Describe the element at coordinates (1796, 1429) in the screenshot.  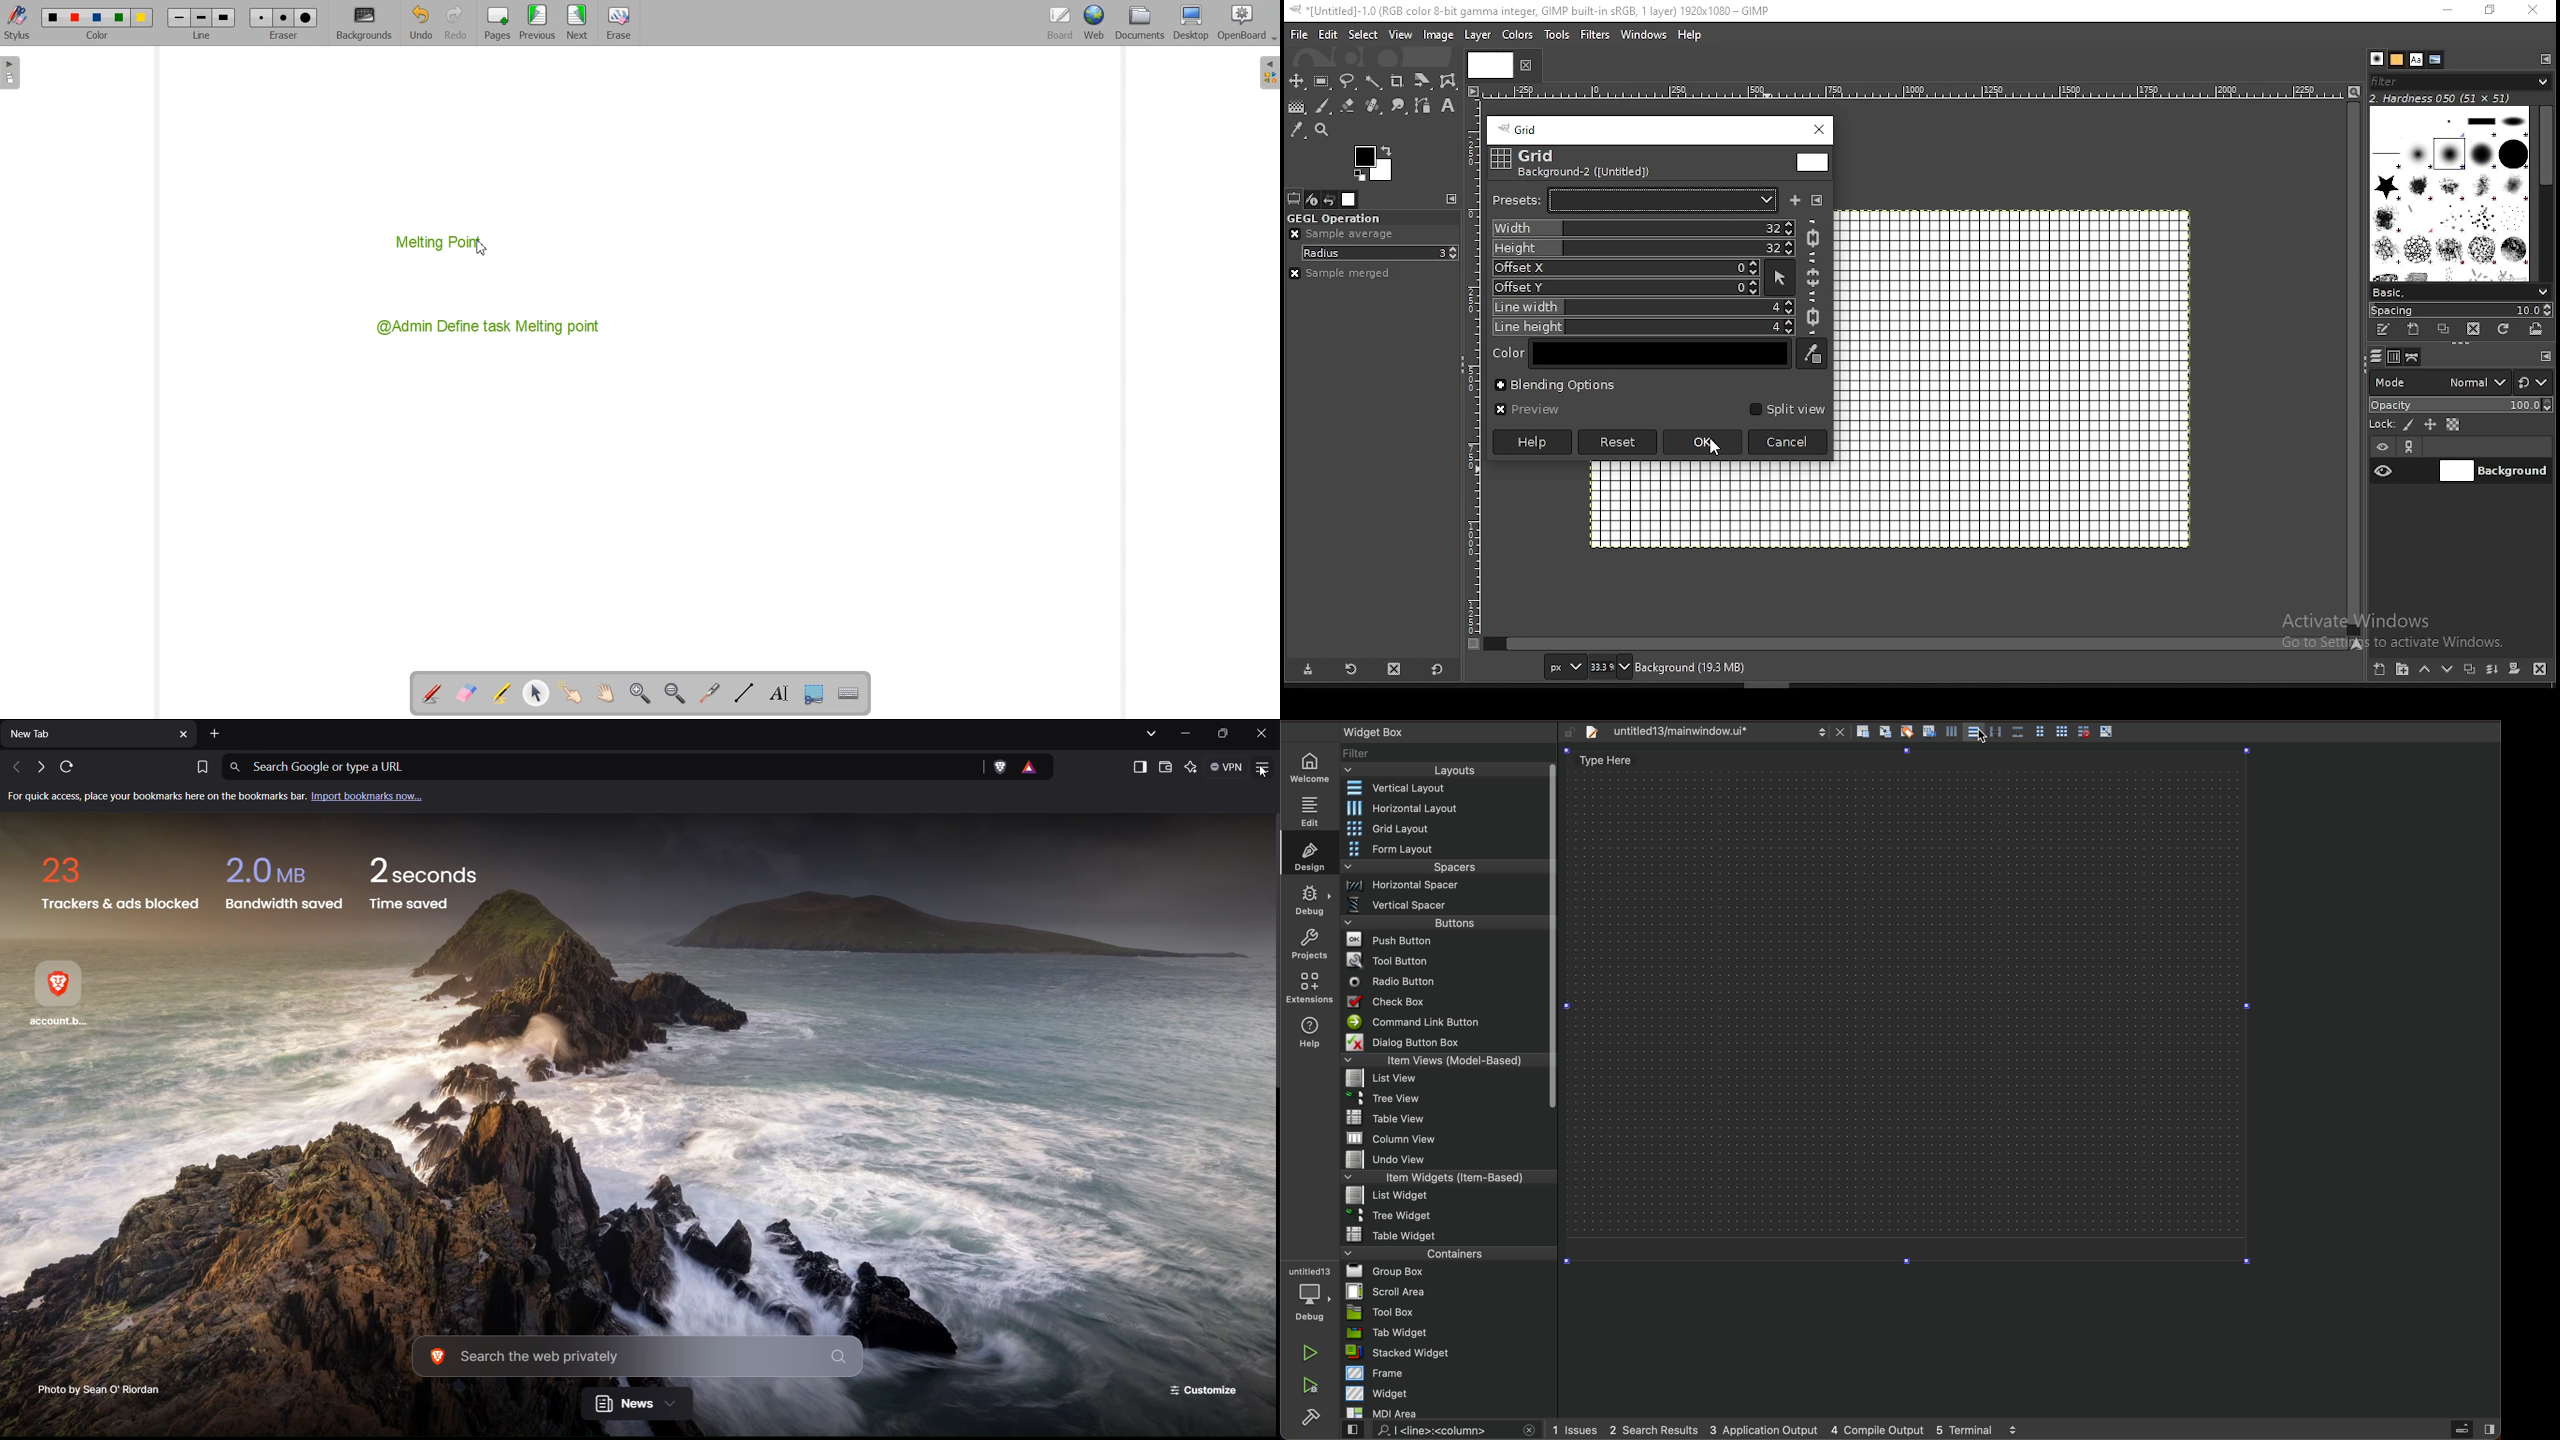
I see `logs` at that location.